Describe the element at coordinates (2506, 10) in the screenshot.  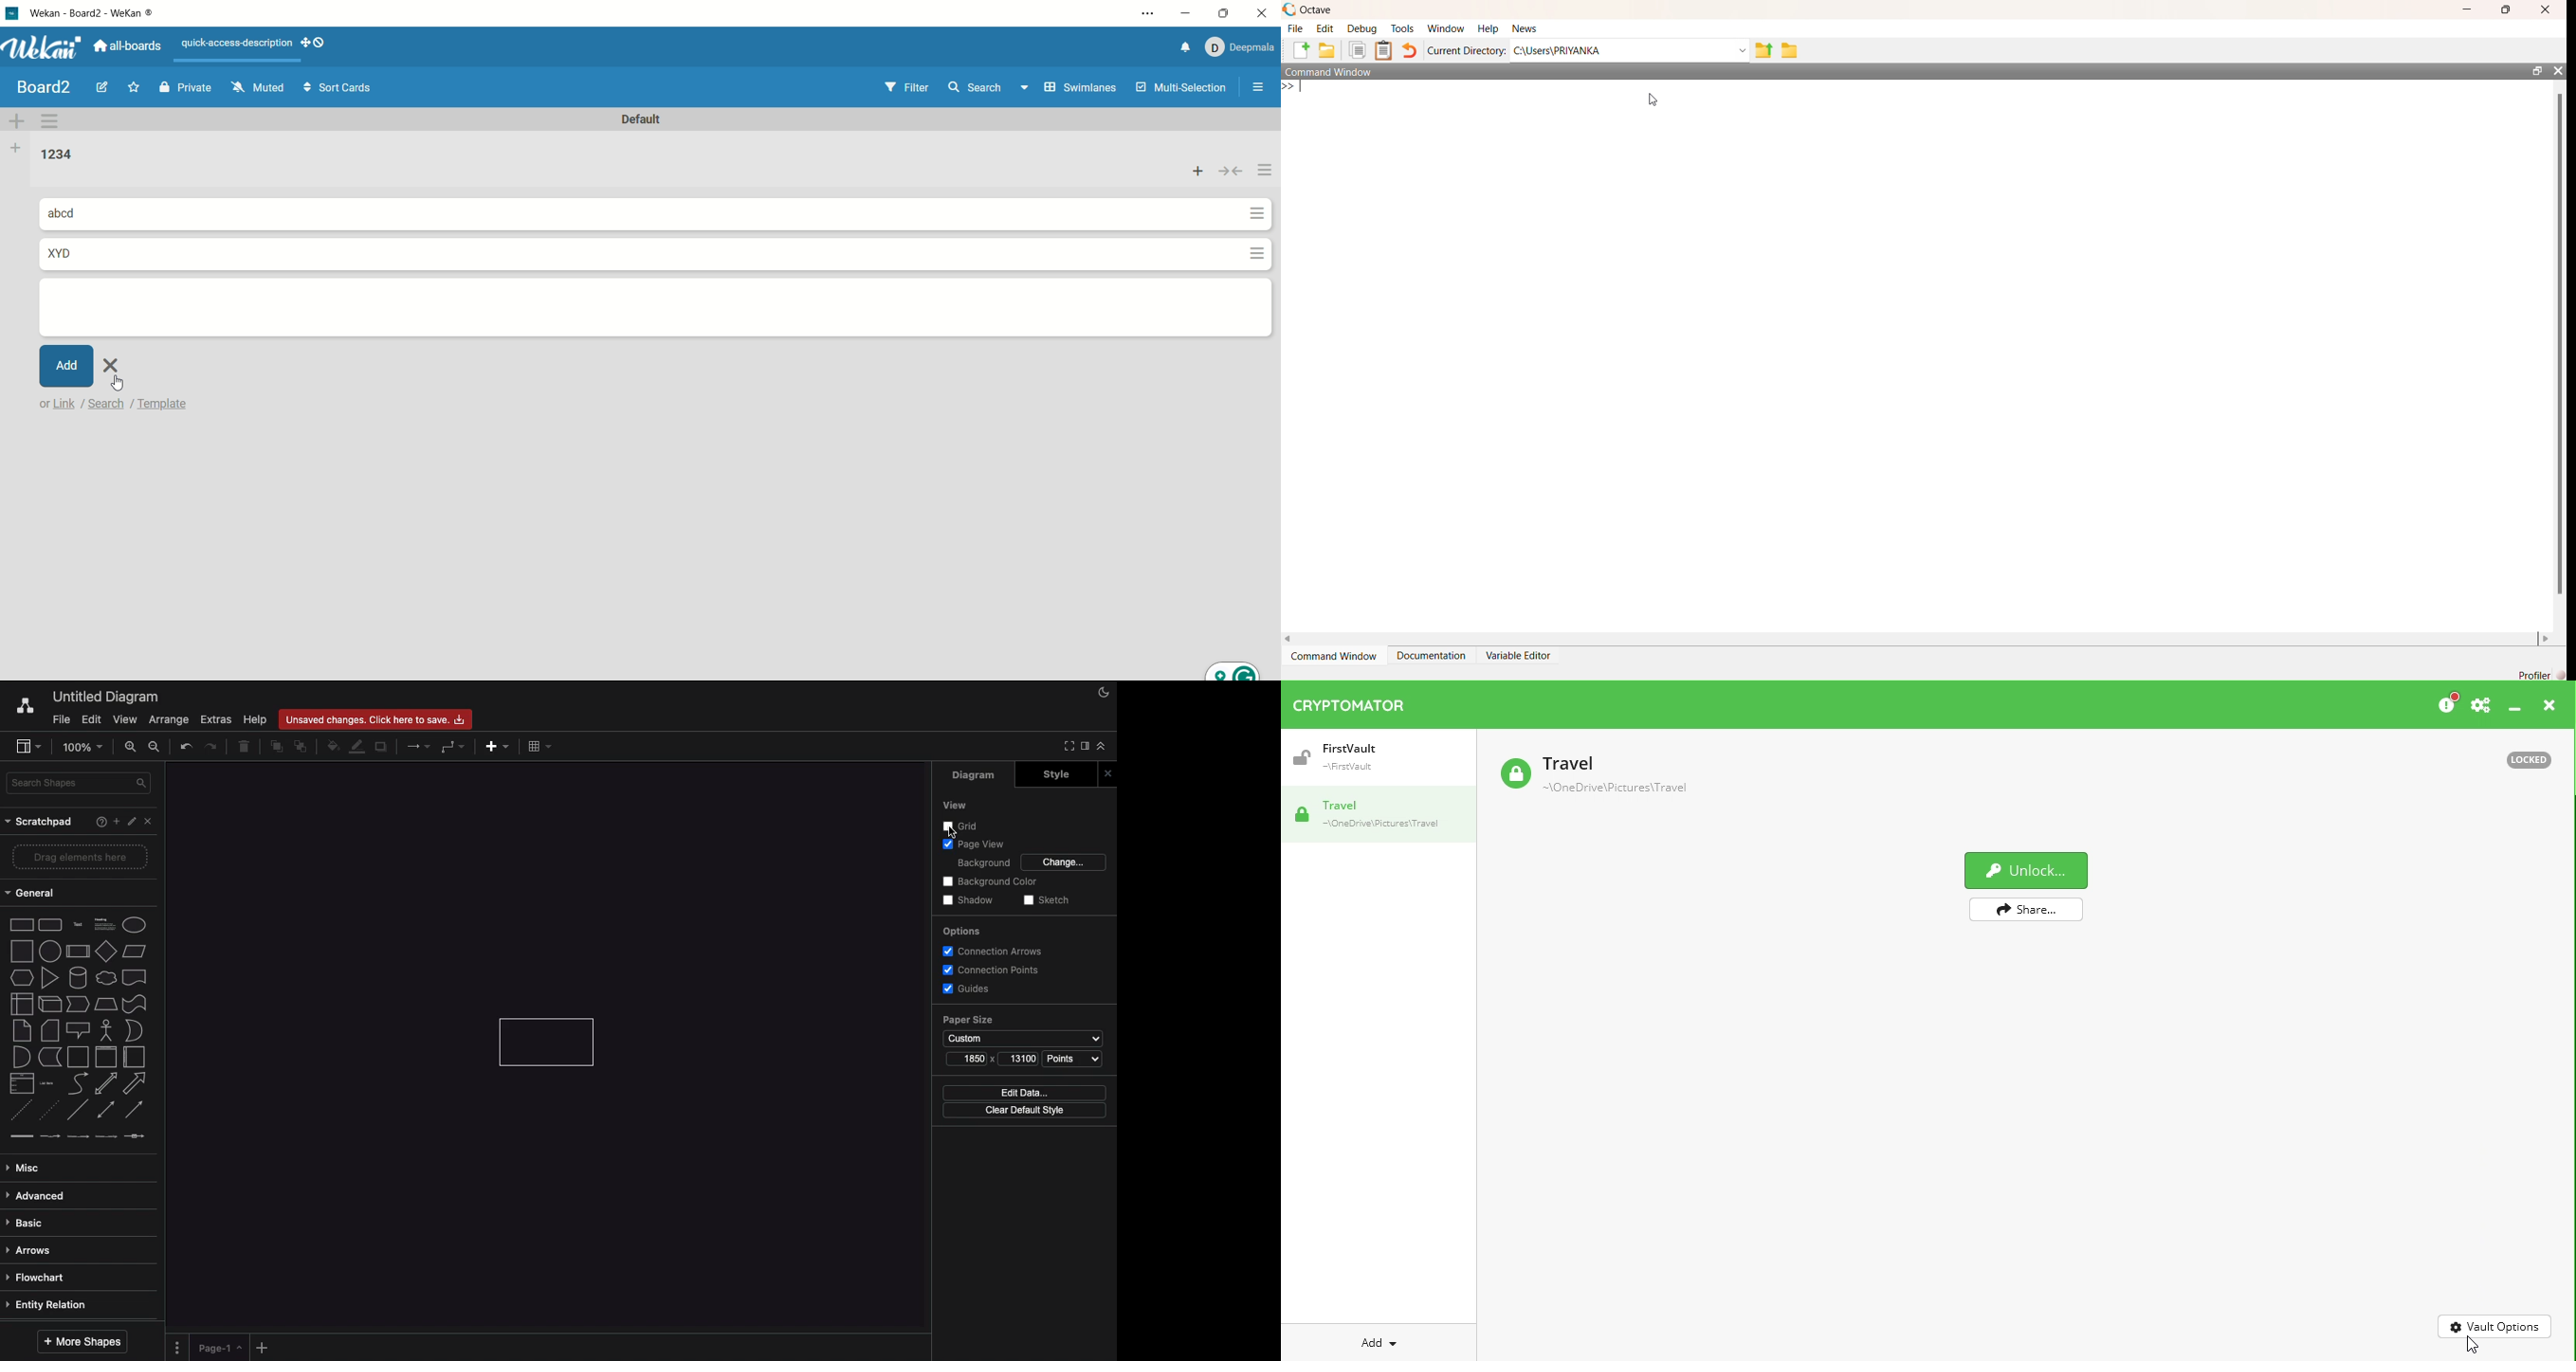
I see `maximise` at that location.